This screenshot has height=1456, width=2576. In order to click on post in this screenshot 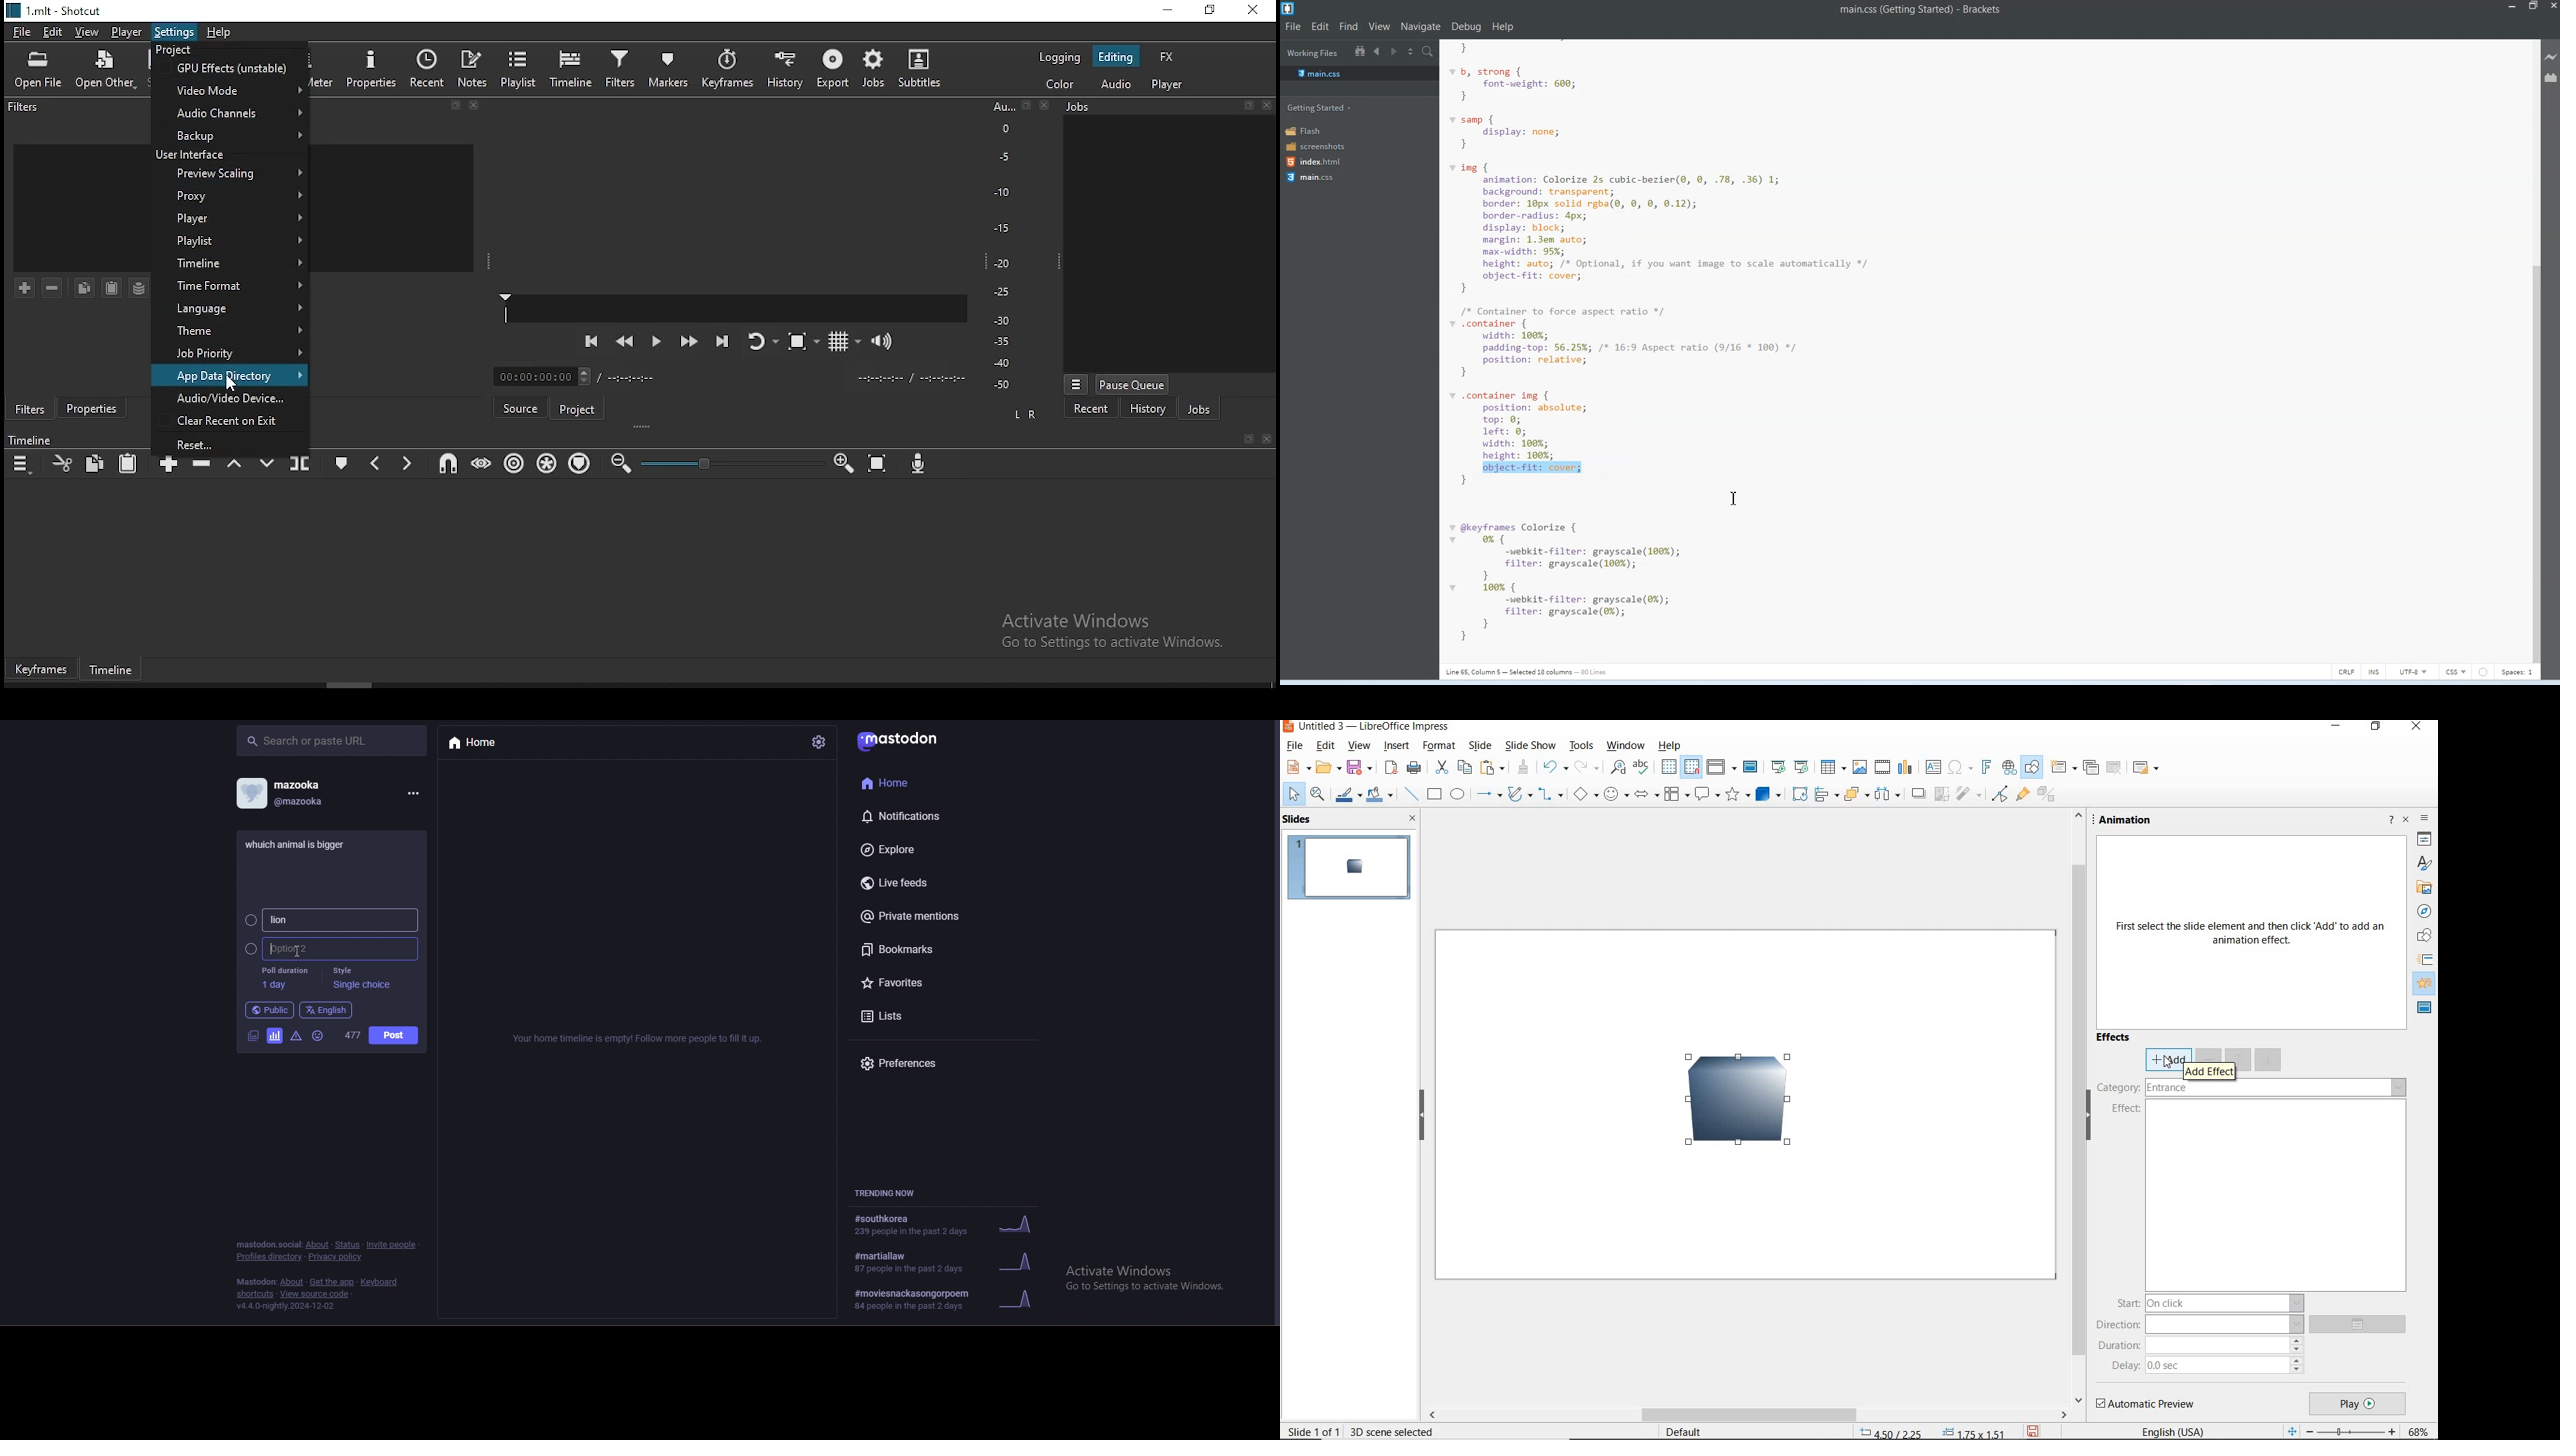, I will do `click(302, 843)`.